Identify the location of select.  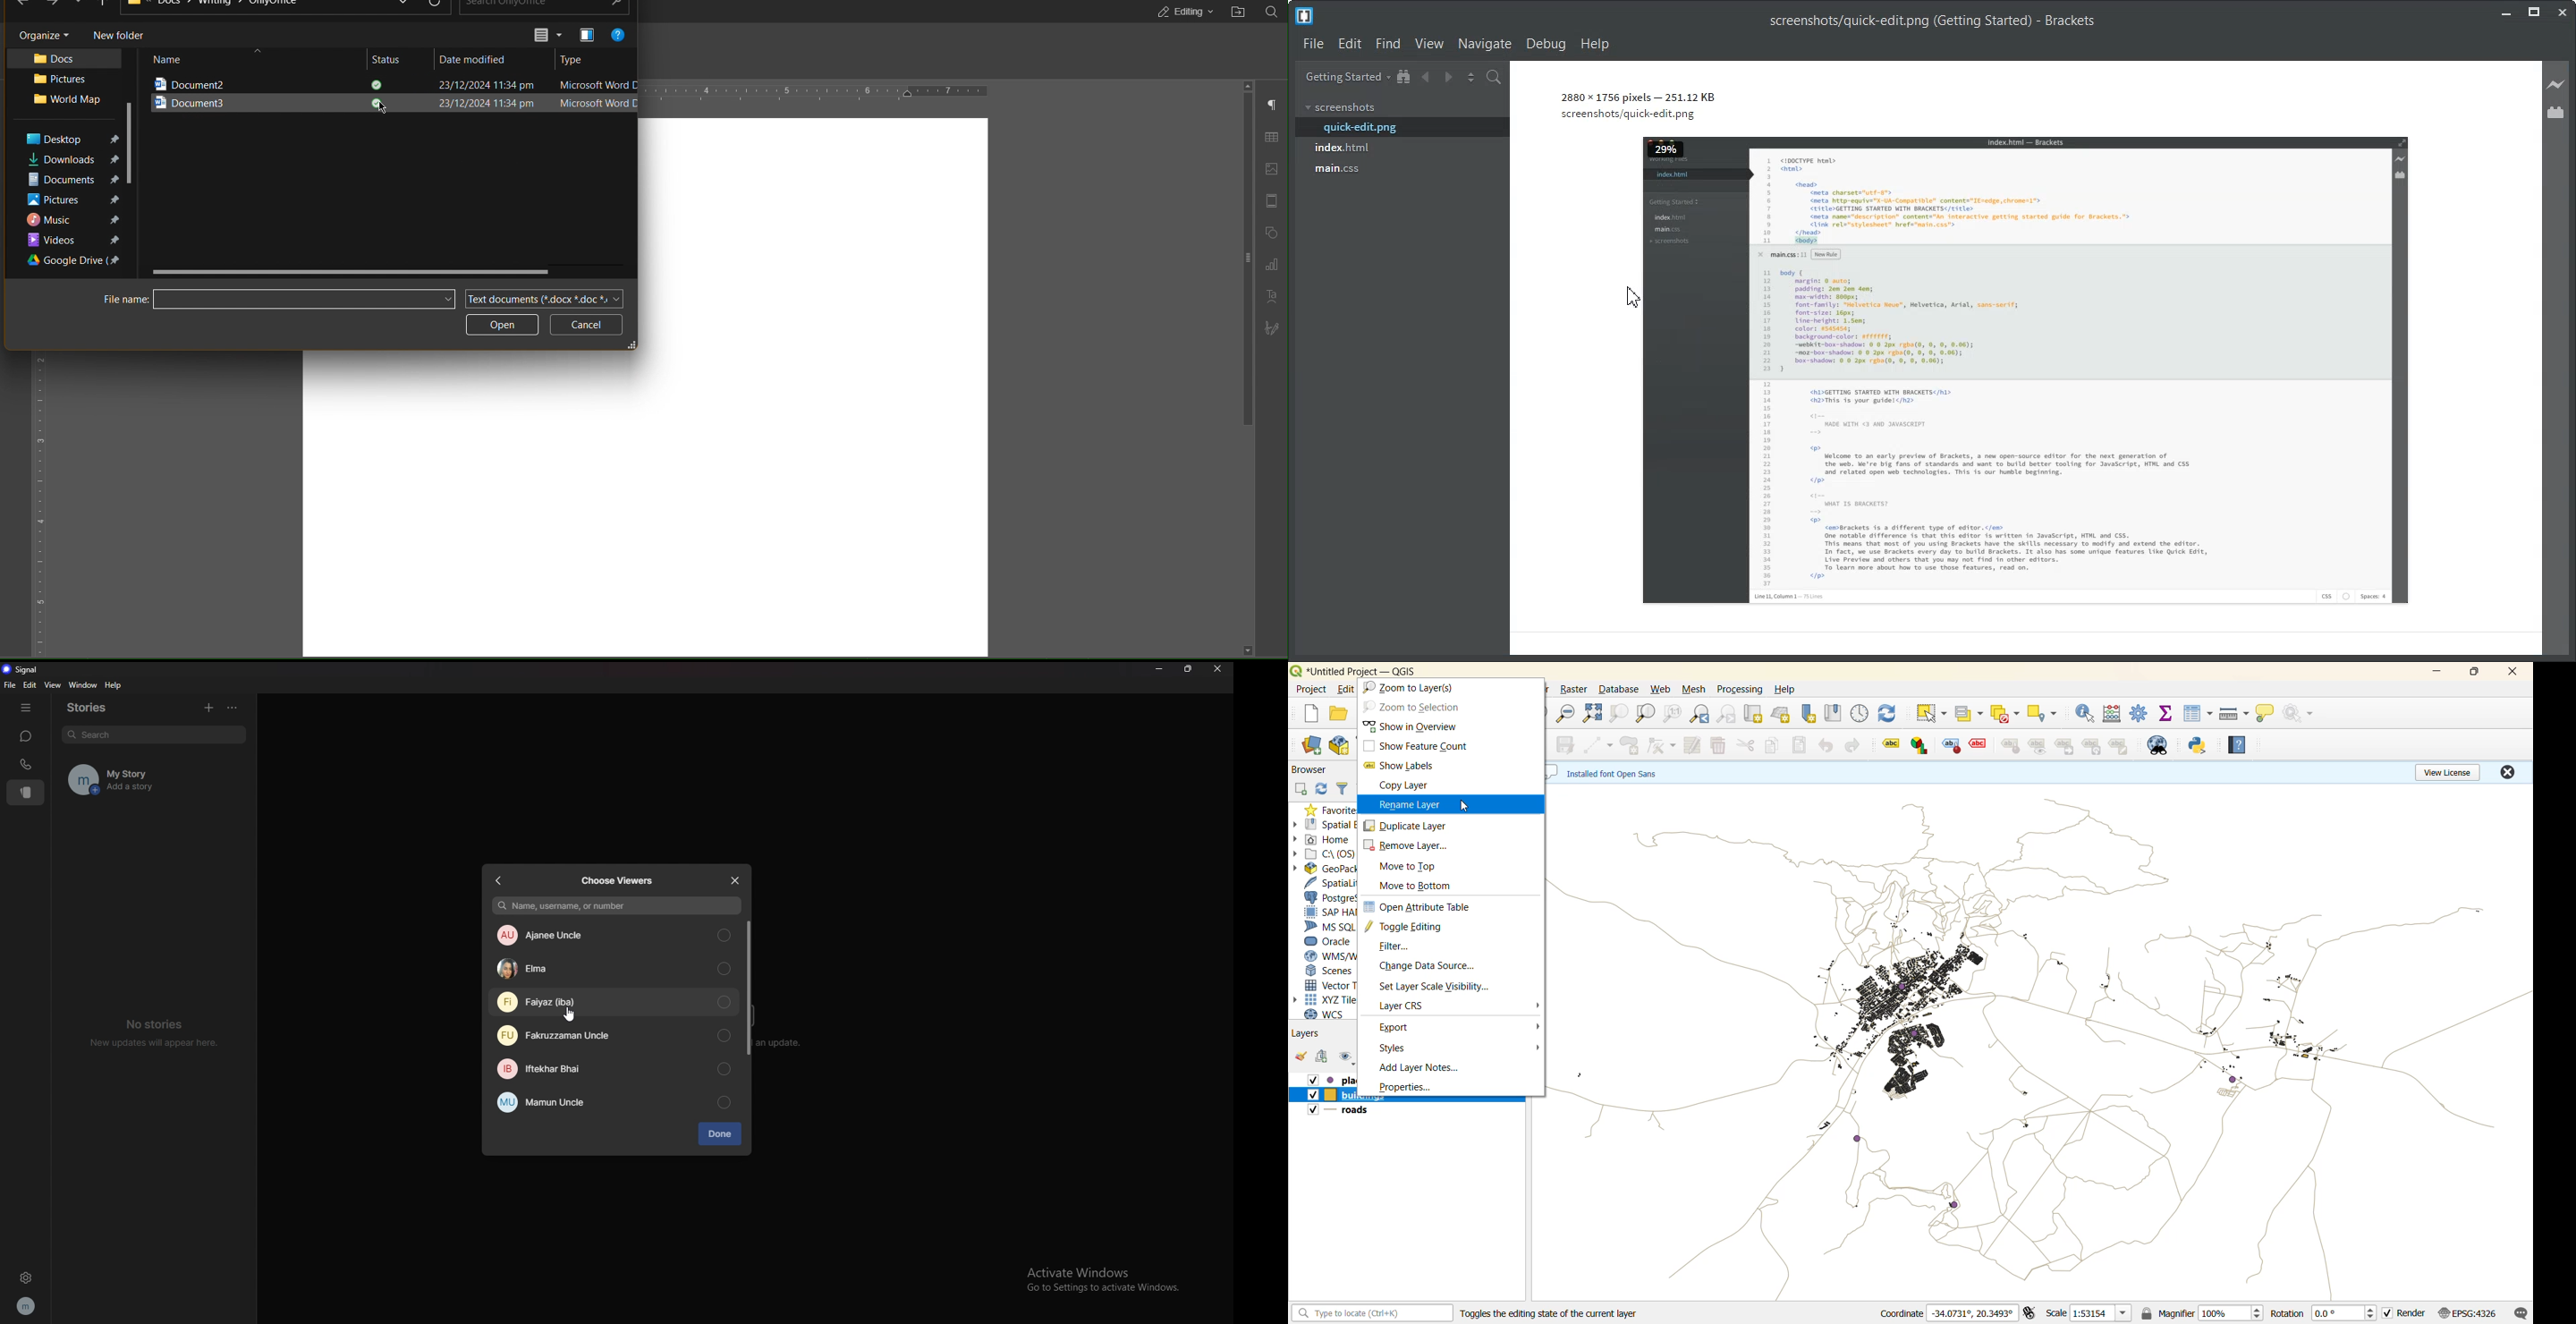
(1931, 713).